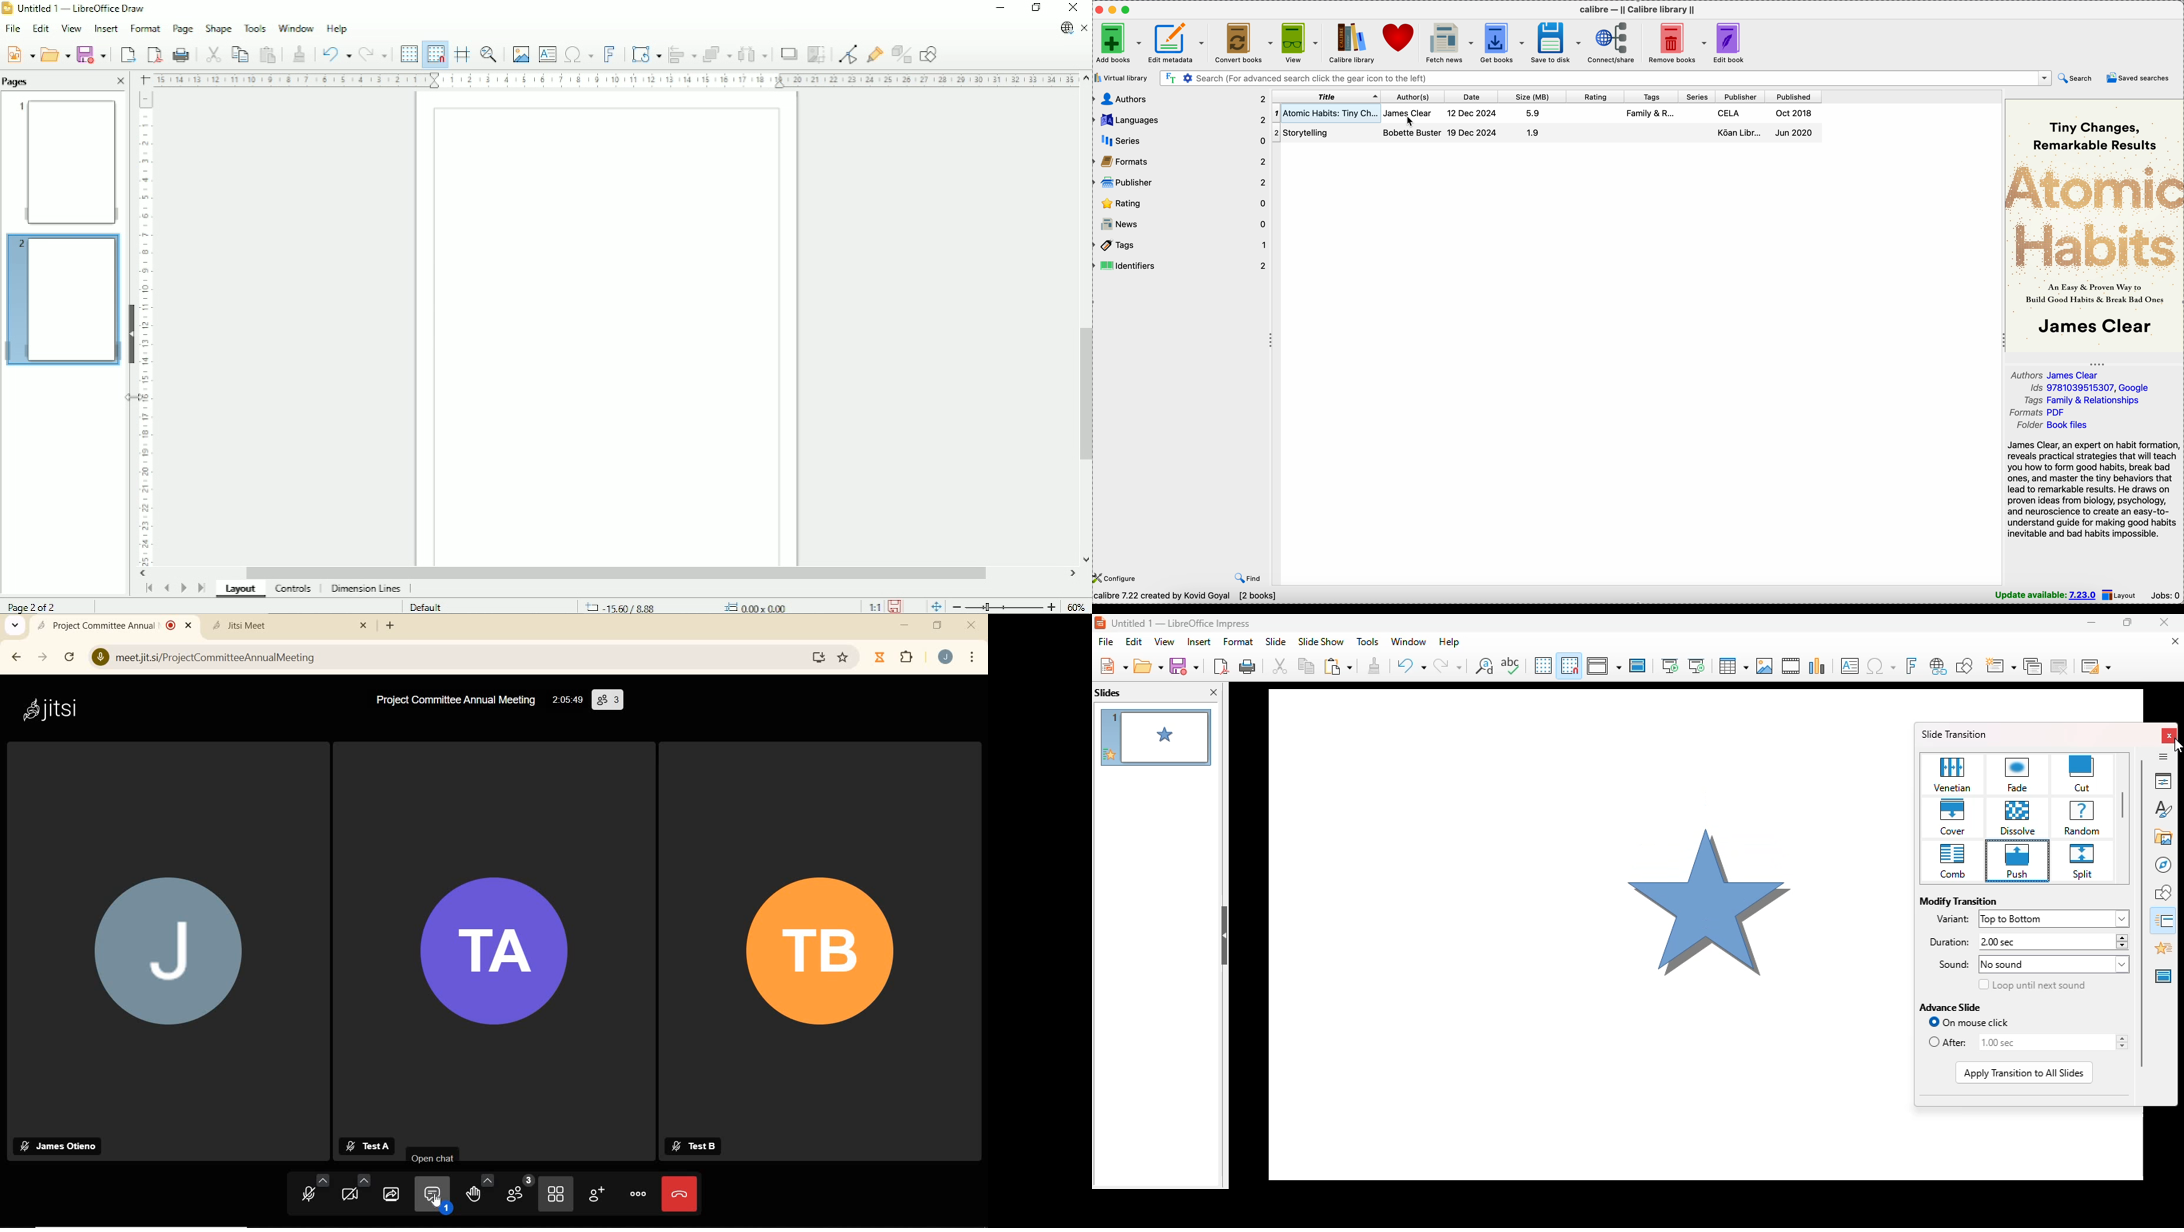 This screenshot has width=2184, height=1232. What do you see at coordinates (1248, 665) in the screenshot?
I see `print` at bounding box center [1248, 665].